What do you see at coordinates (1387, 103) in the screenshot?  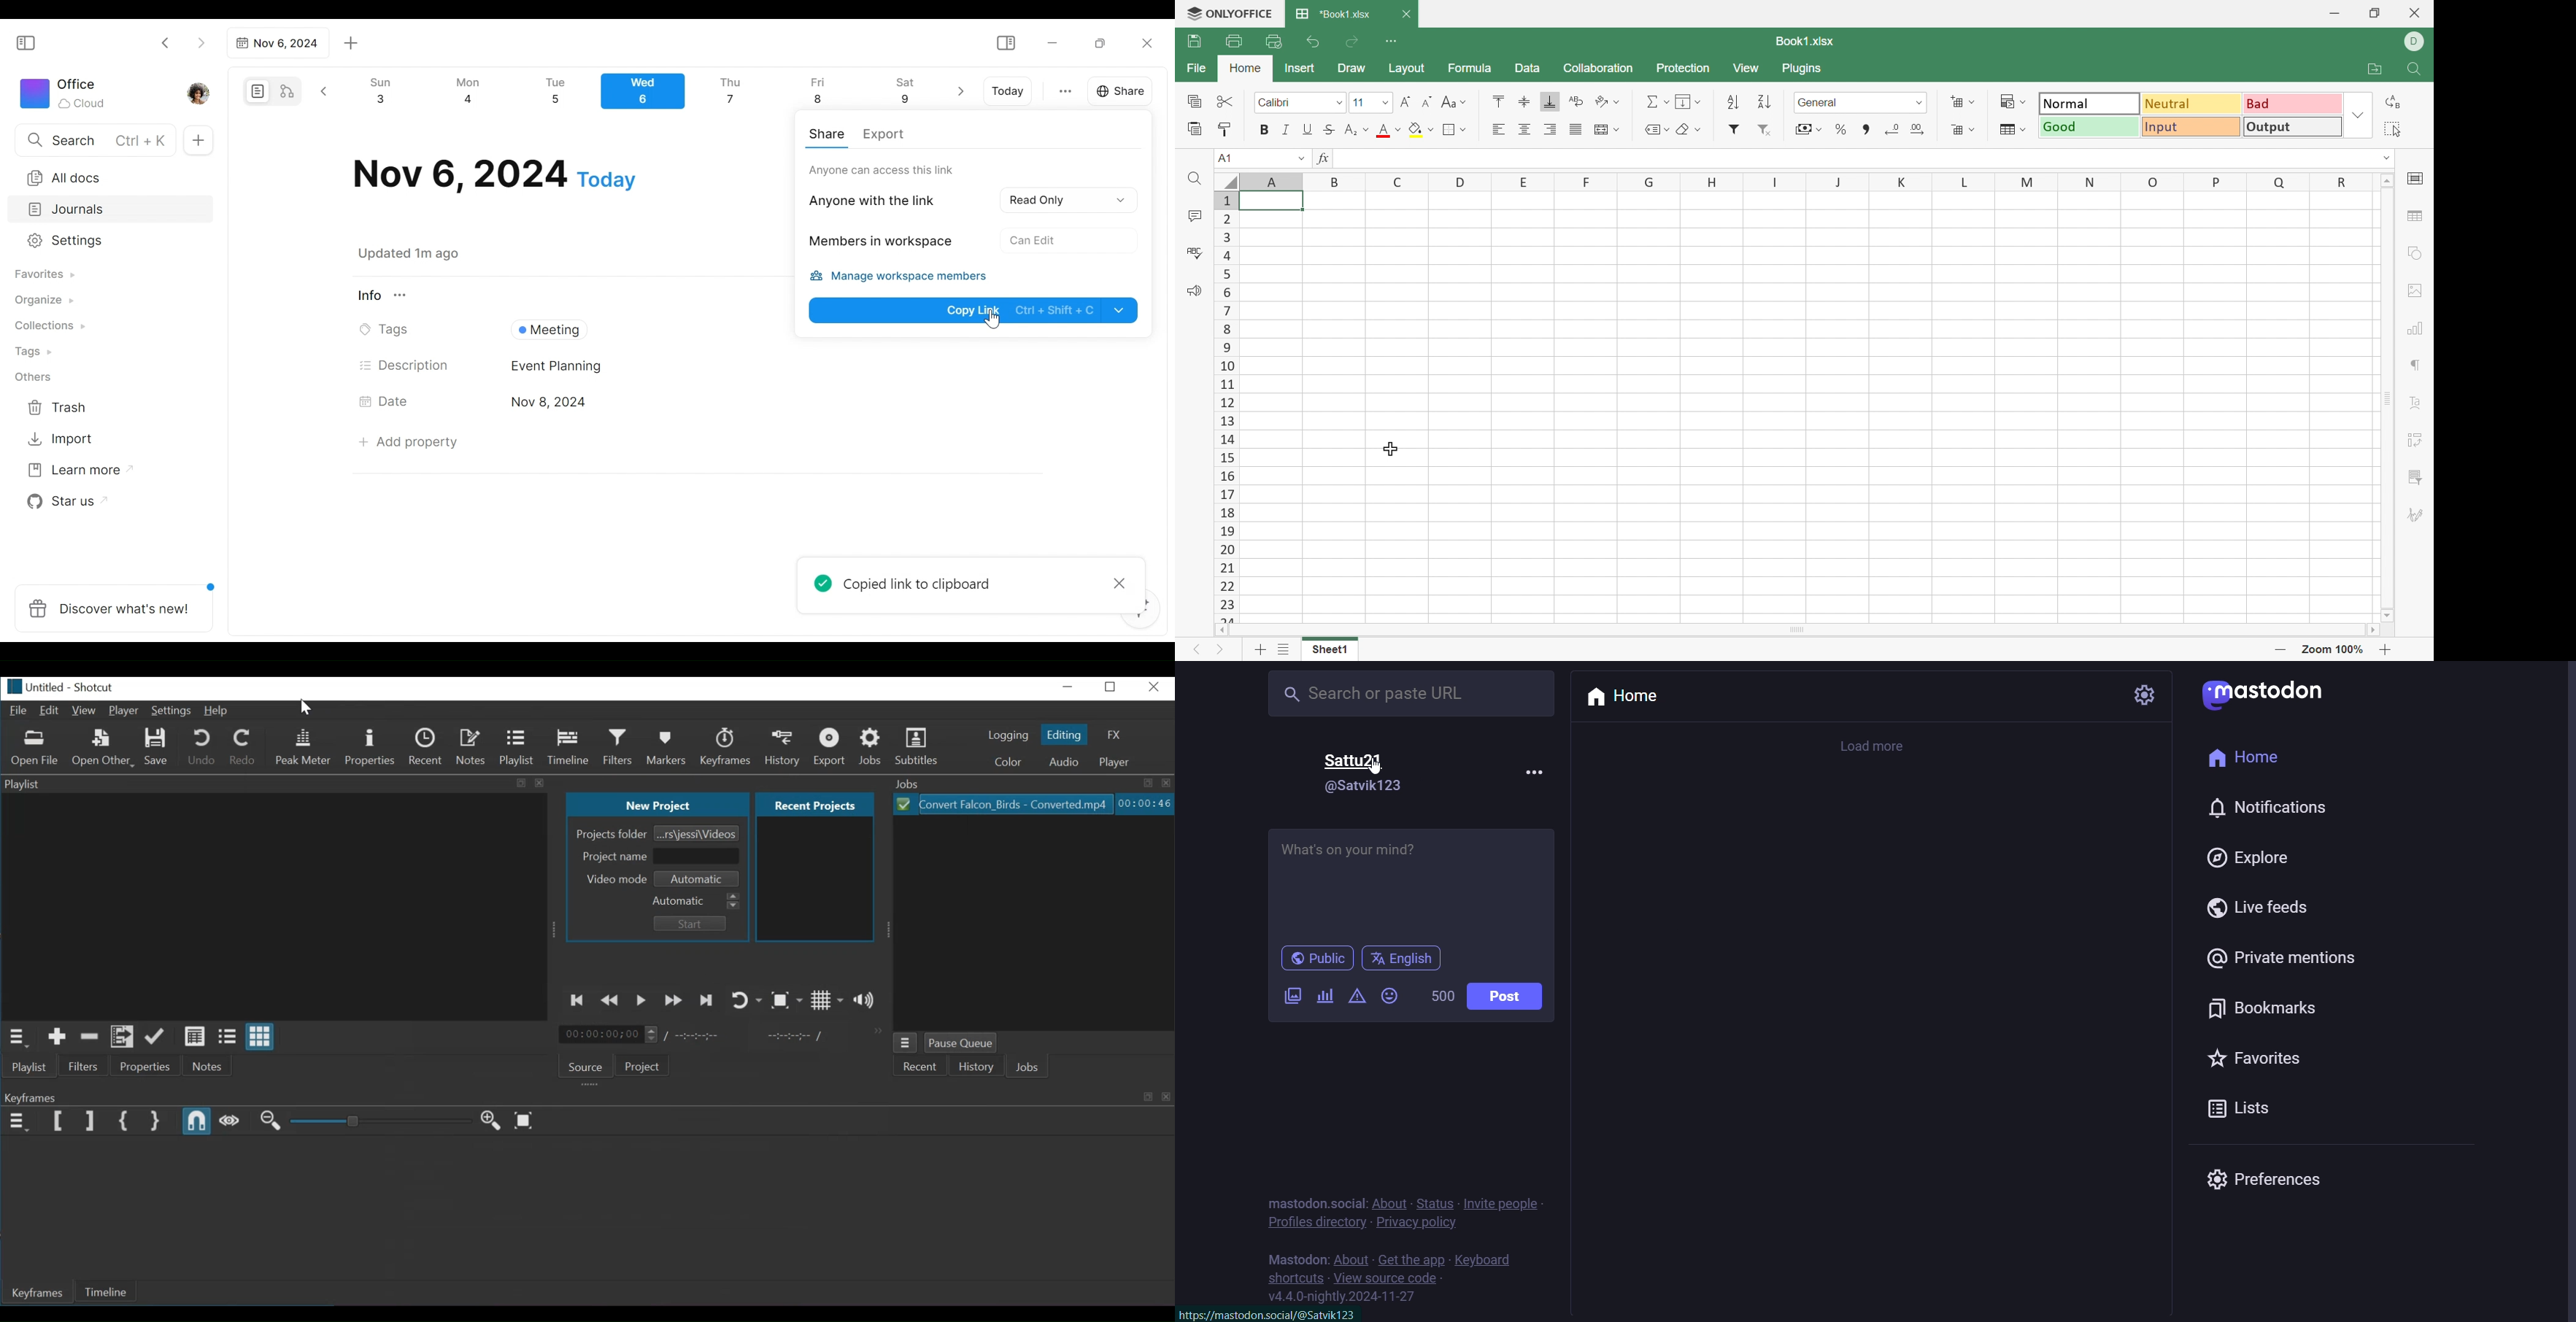 I see `Drop Down` at bounding box center [1387, 103].